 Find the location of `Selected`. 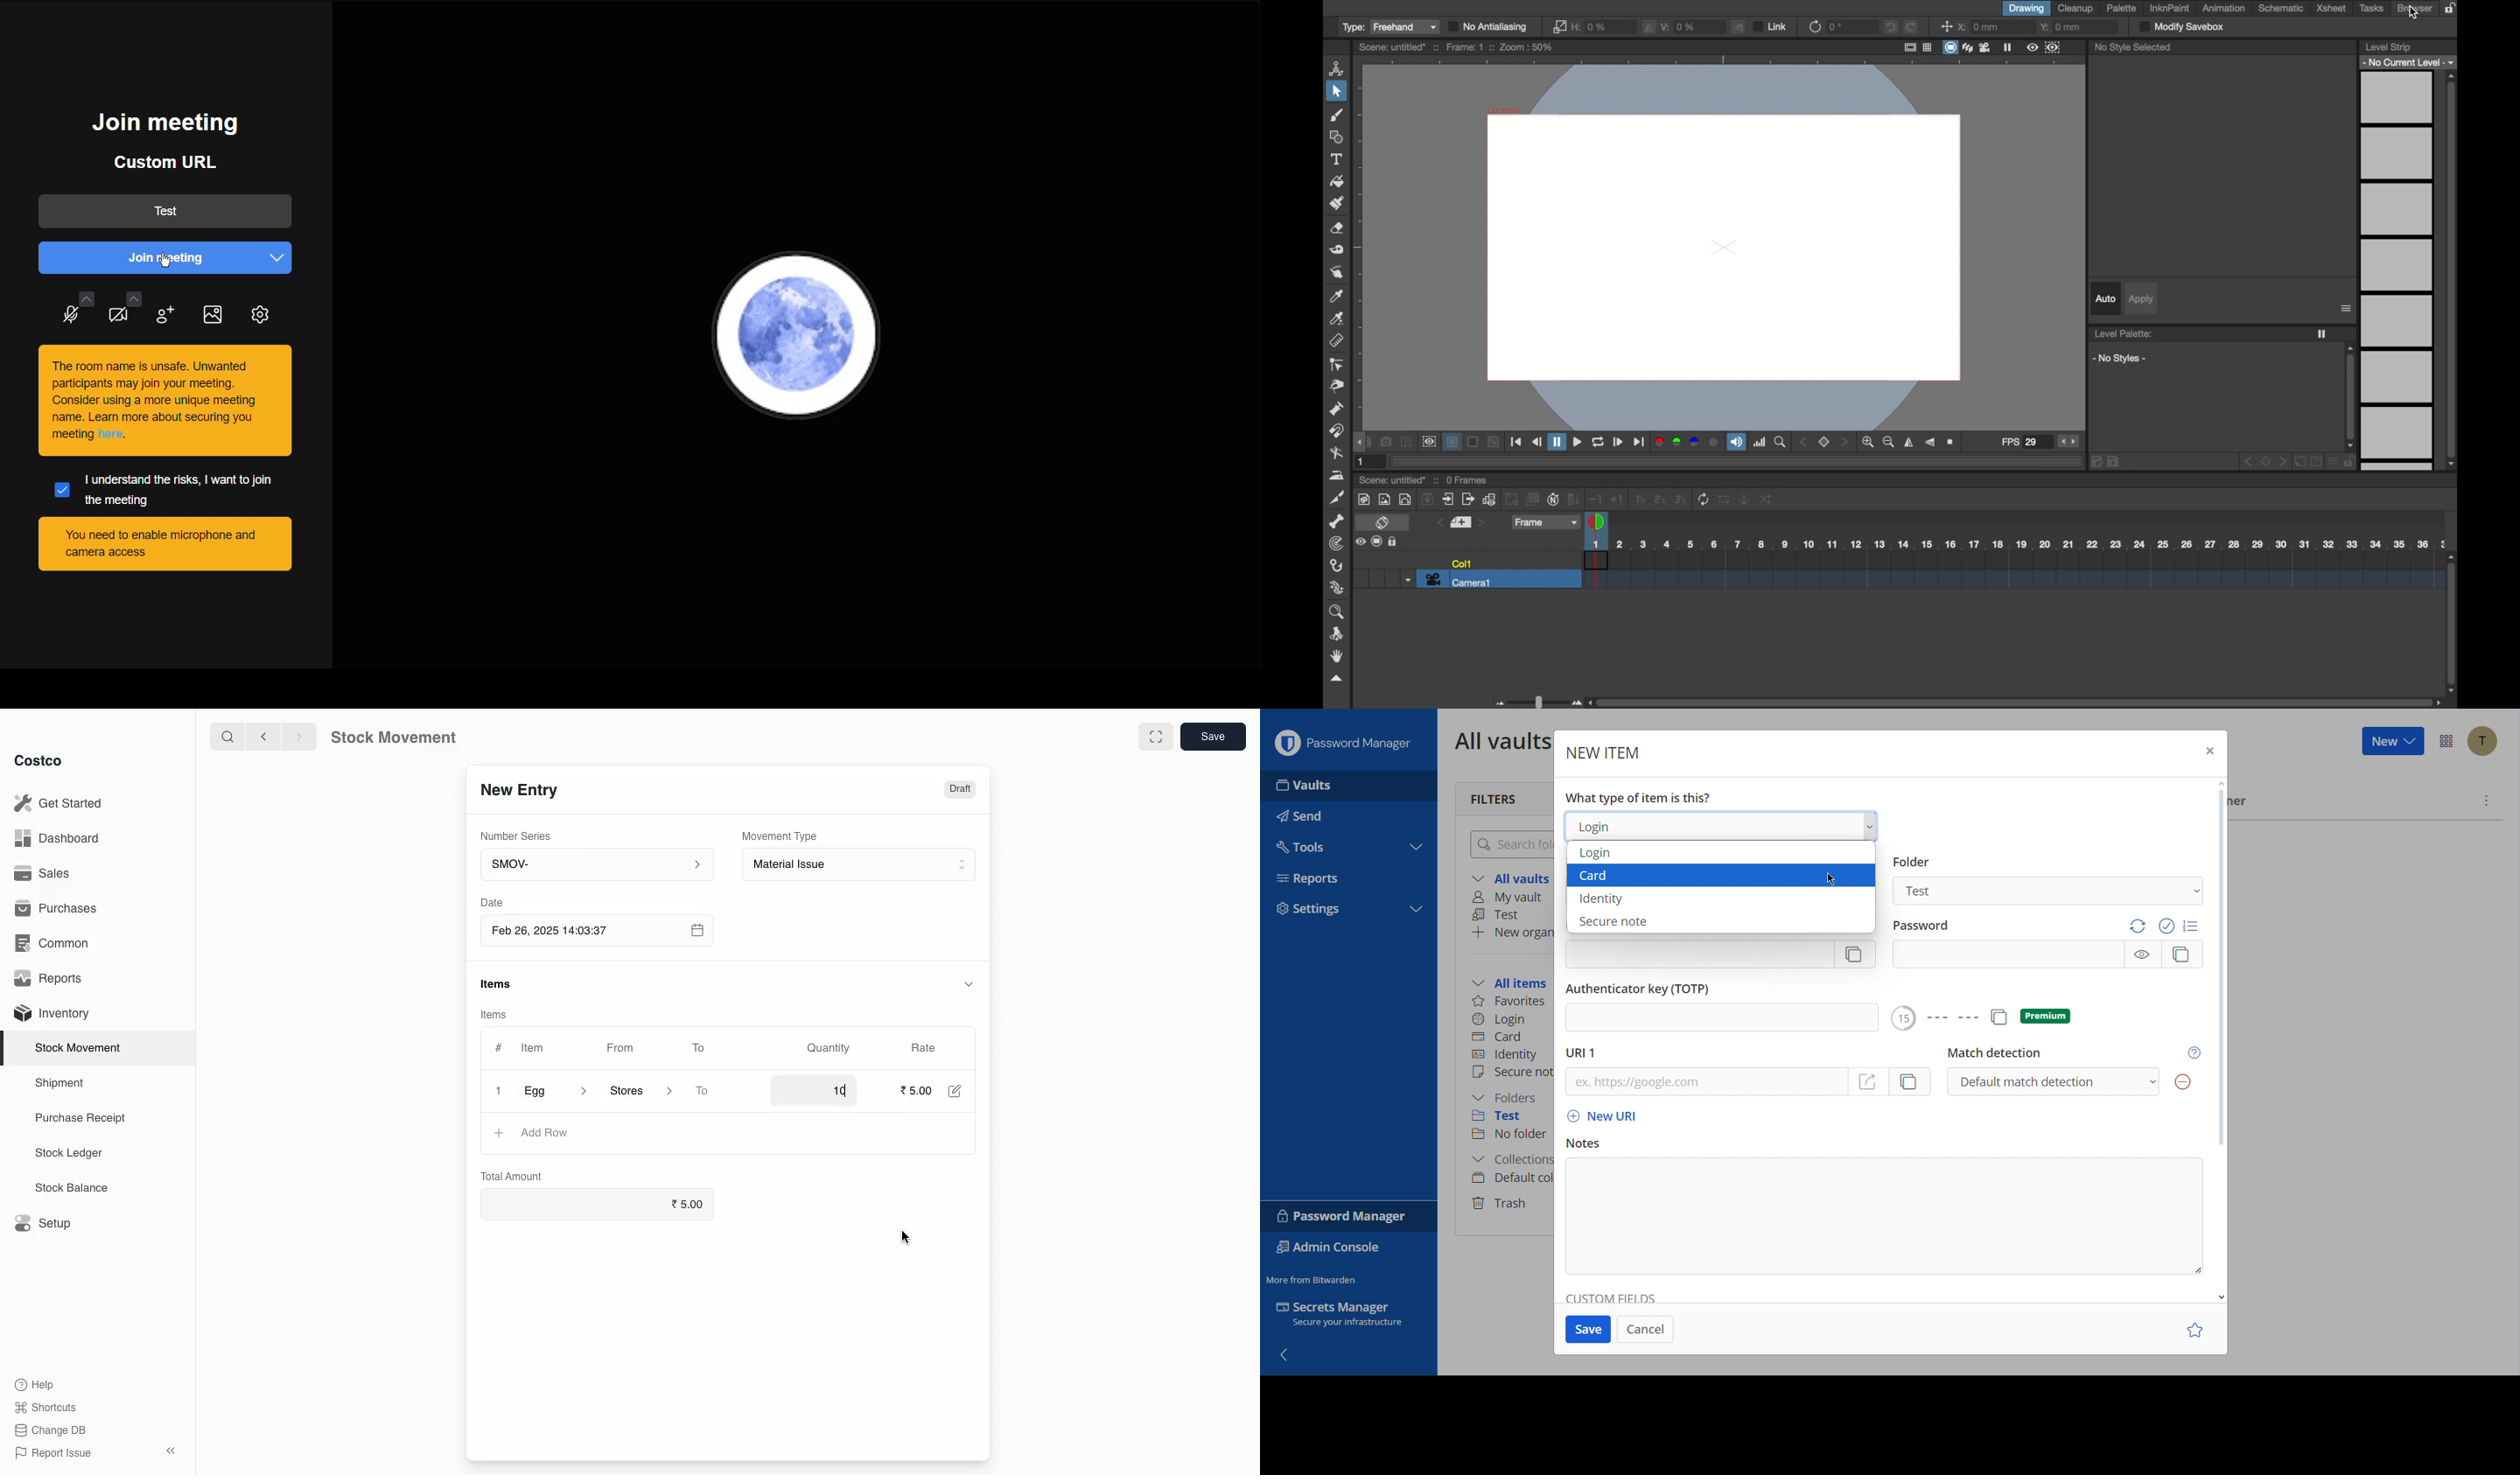

Selected is located at coordinates (61, 491).